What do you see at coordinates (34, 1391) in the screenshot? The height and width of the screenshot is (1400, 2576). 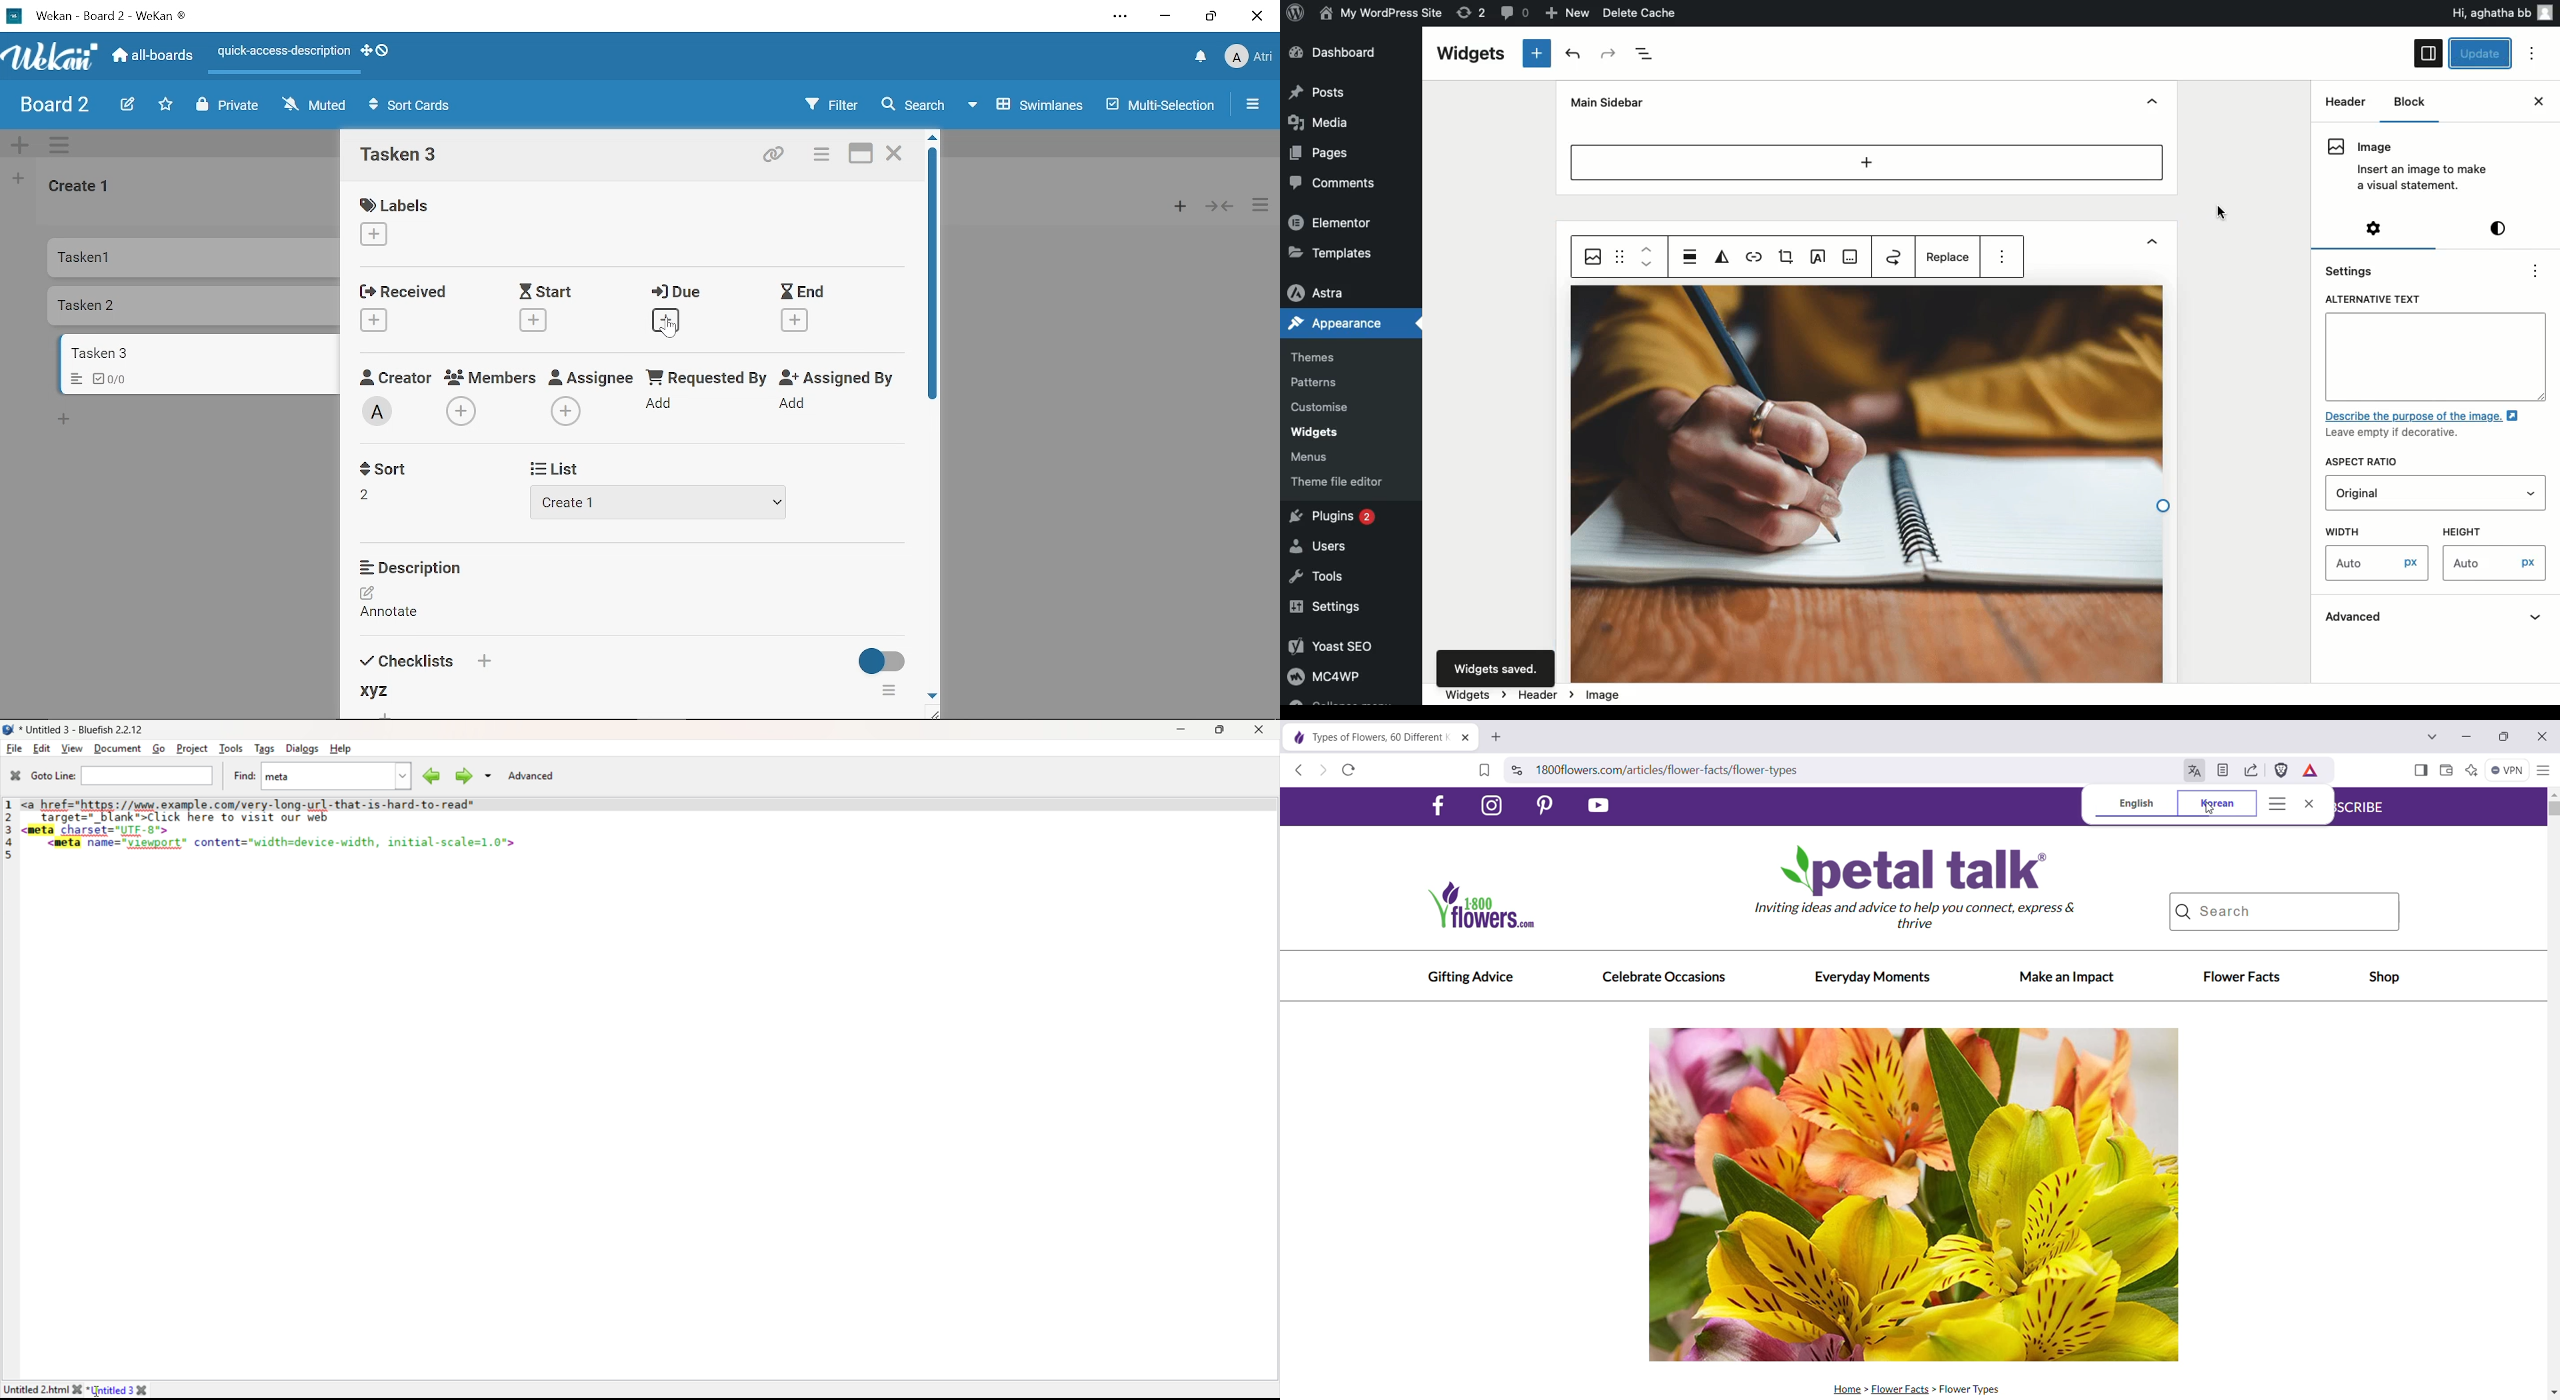 I see `Untitled 2.htm` at bounding box center [34, 1391].